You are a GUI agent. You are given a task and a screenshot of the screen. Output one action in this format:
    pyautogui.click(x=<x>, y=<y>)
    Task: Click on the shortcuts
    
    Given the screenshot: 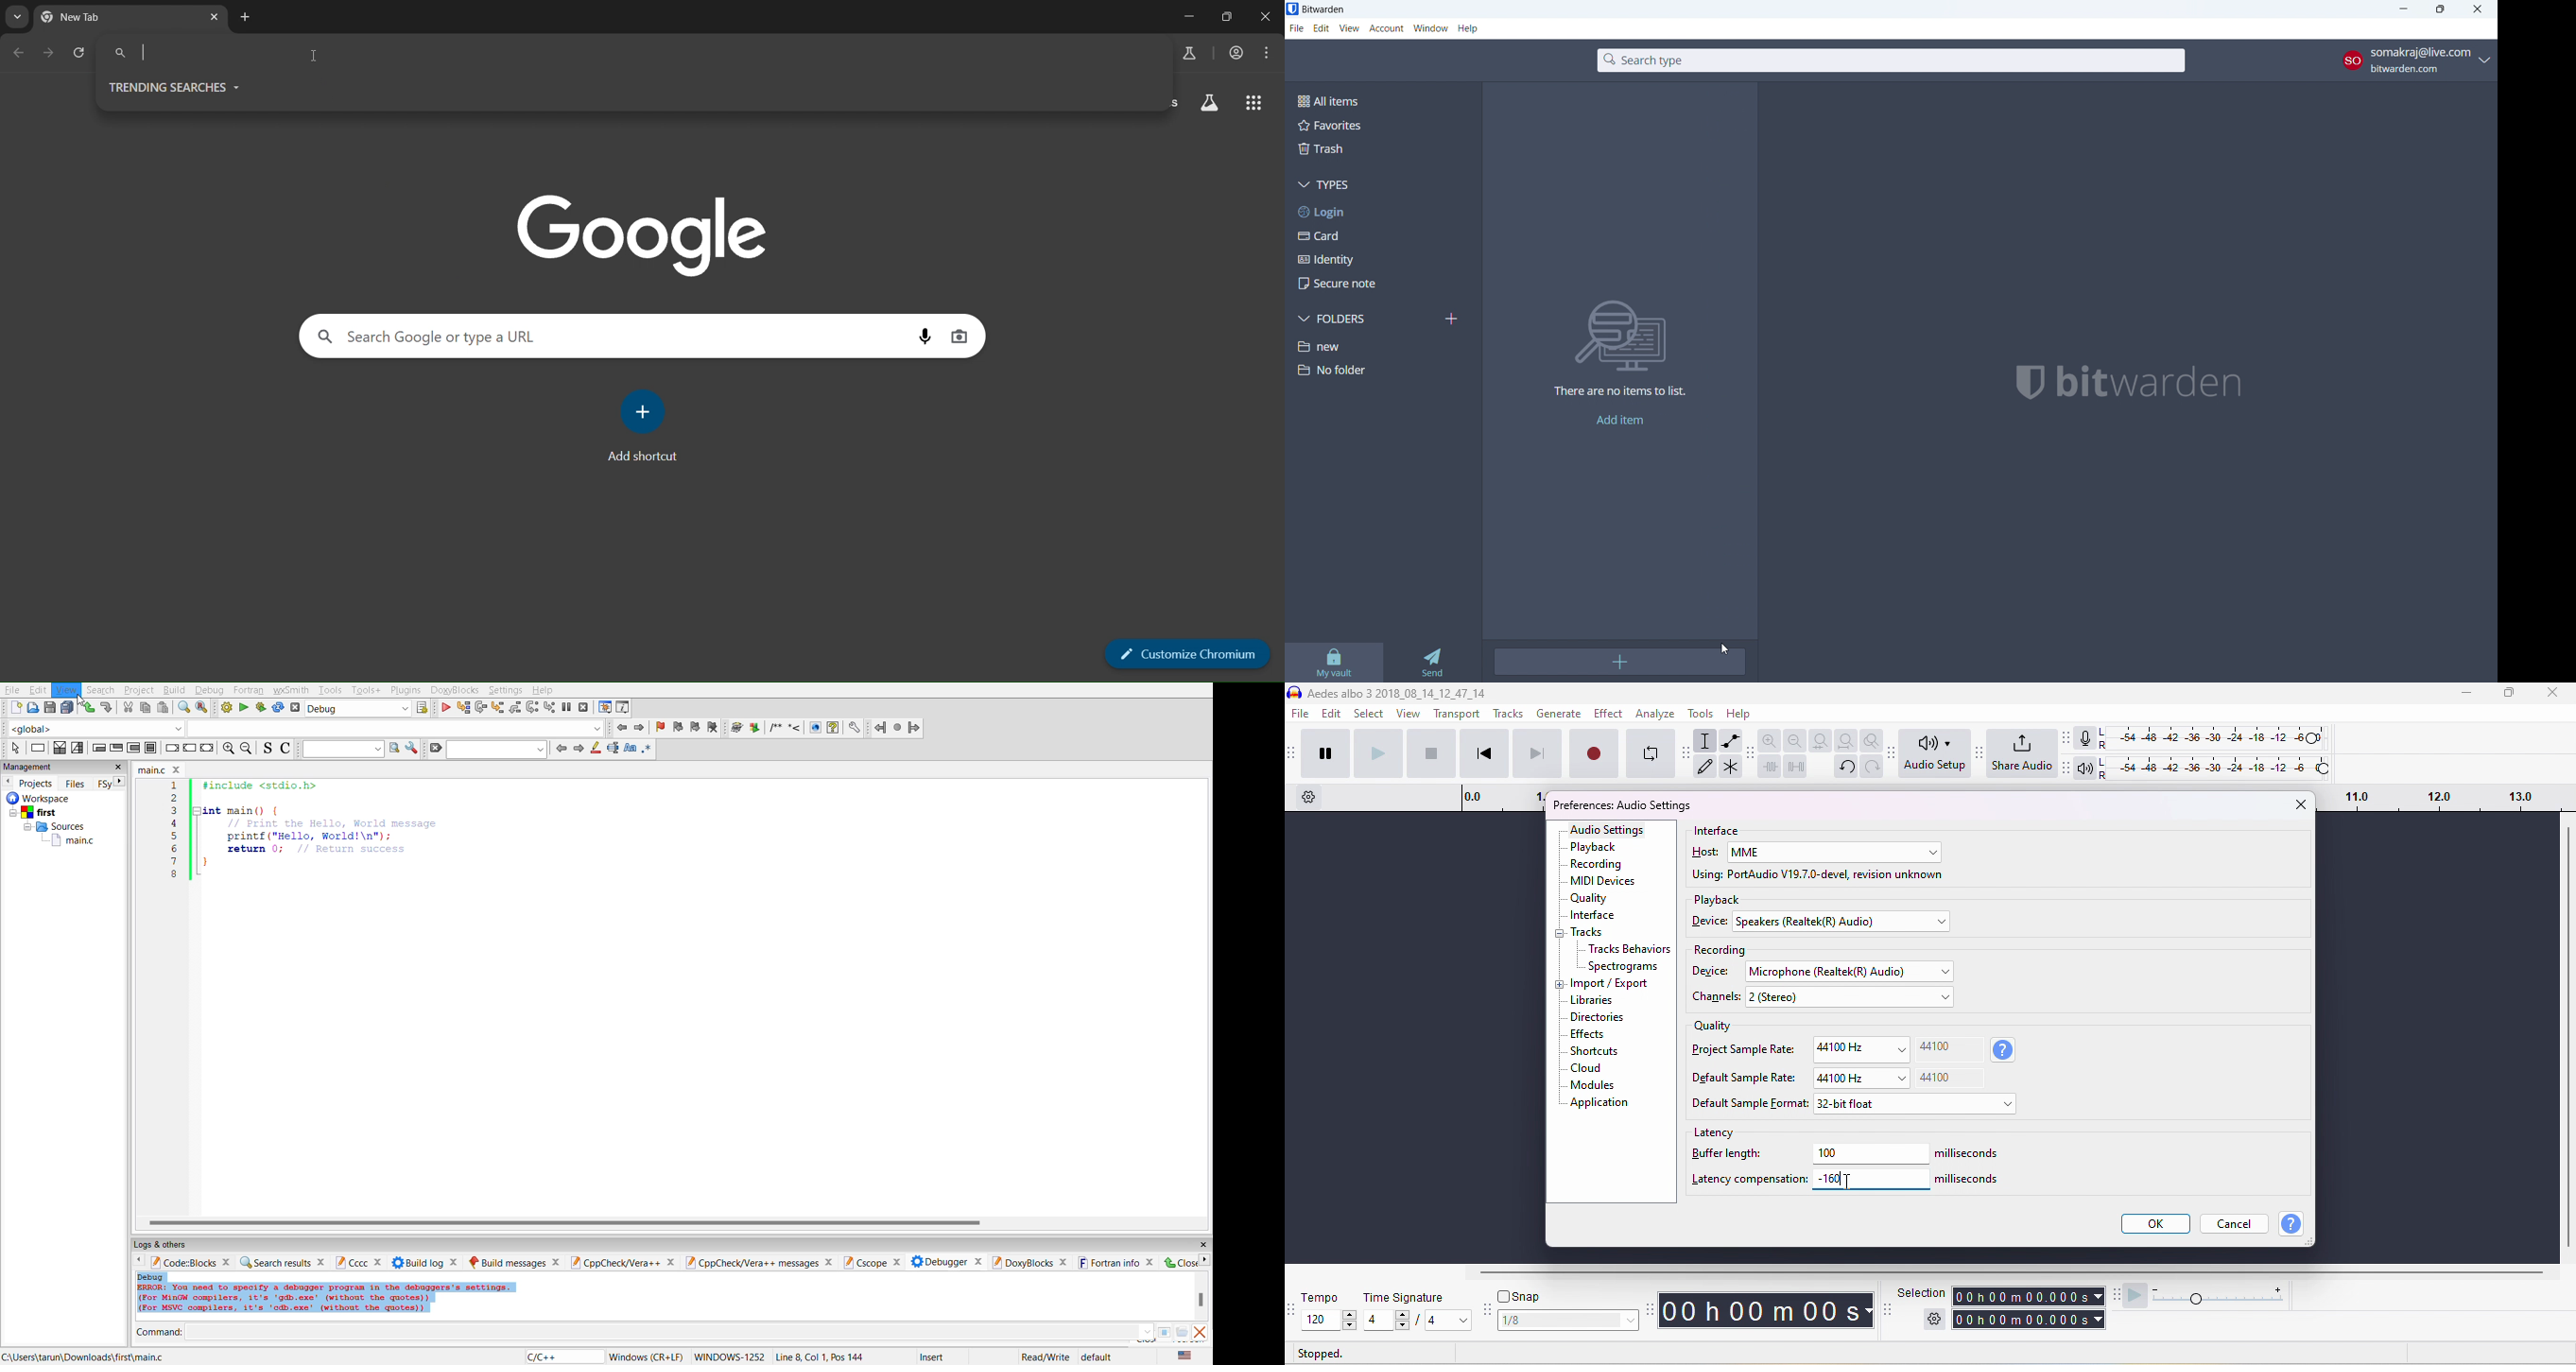 What is the action you would take?
    pyautogui.click(x=1594, y=1051)
    